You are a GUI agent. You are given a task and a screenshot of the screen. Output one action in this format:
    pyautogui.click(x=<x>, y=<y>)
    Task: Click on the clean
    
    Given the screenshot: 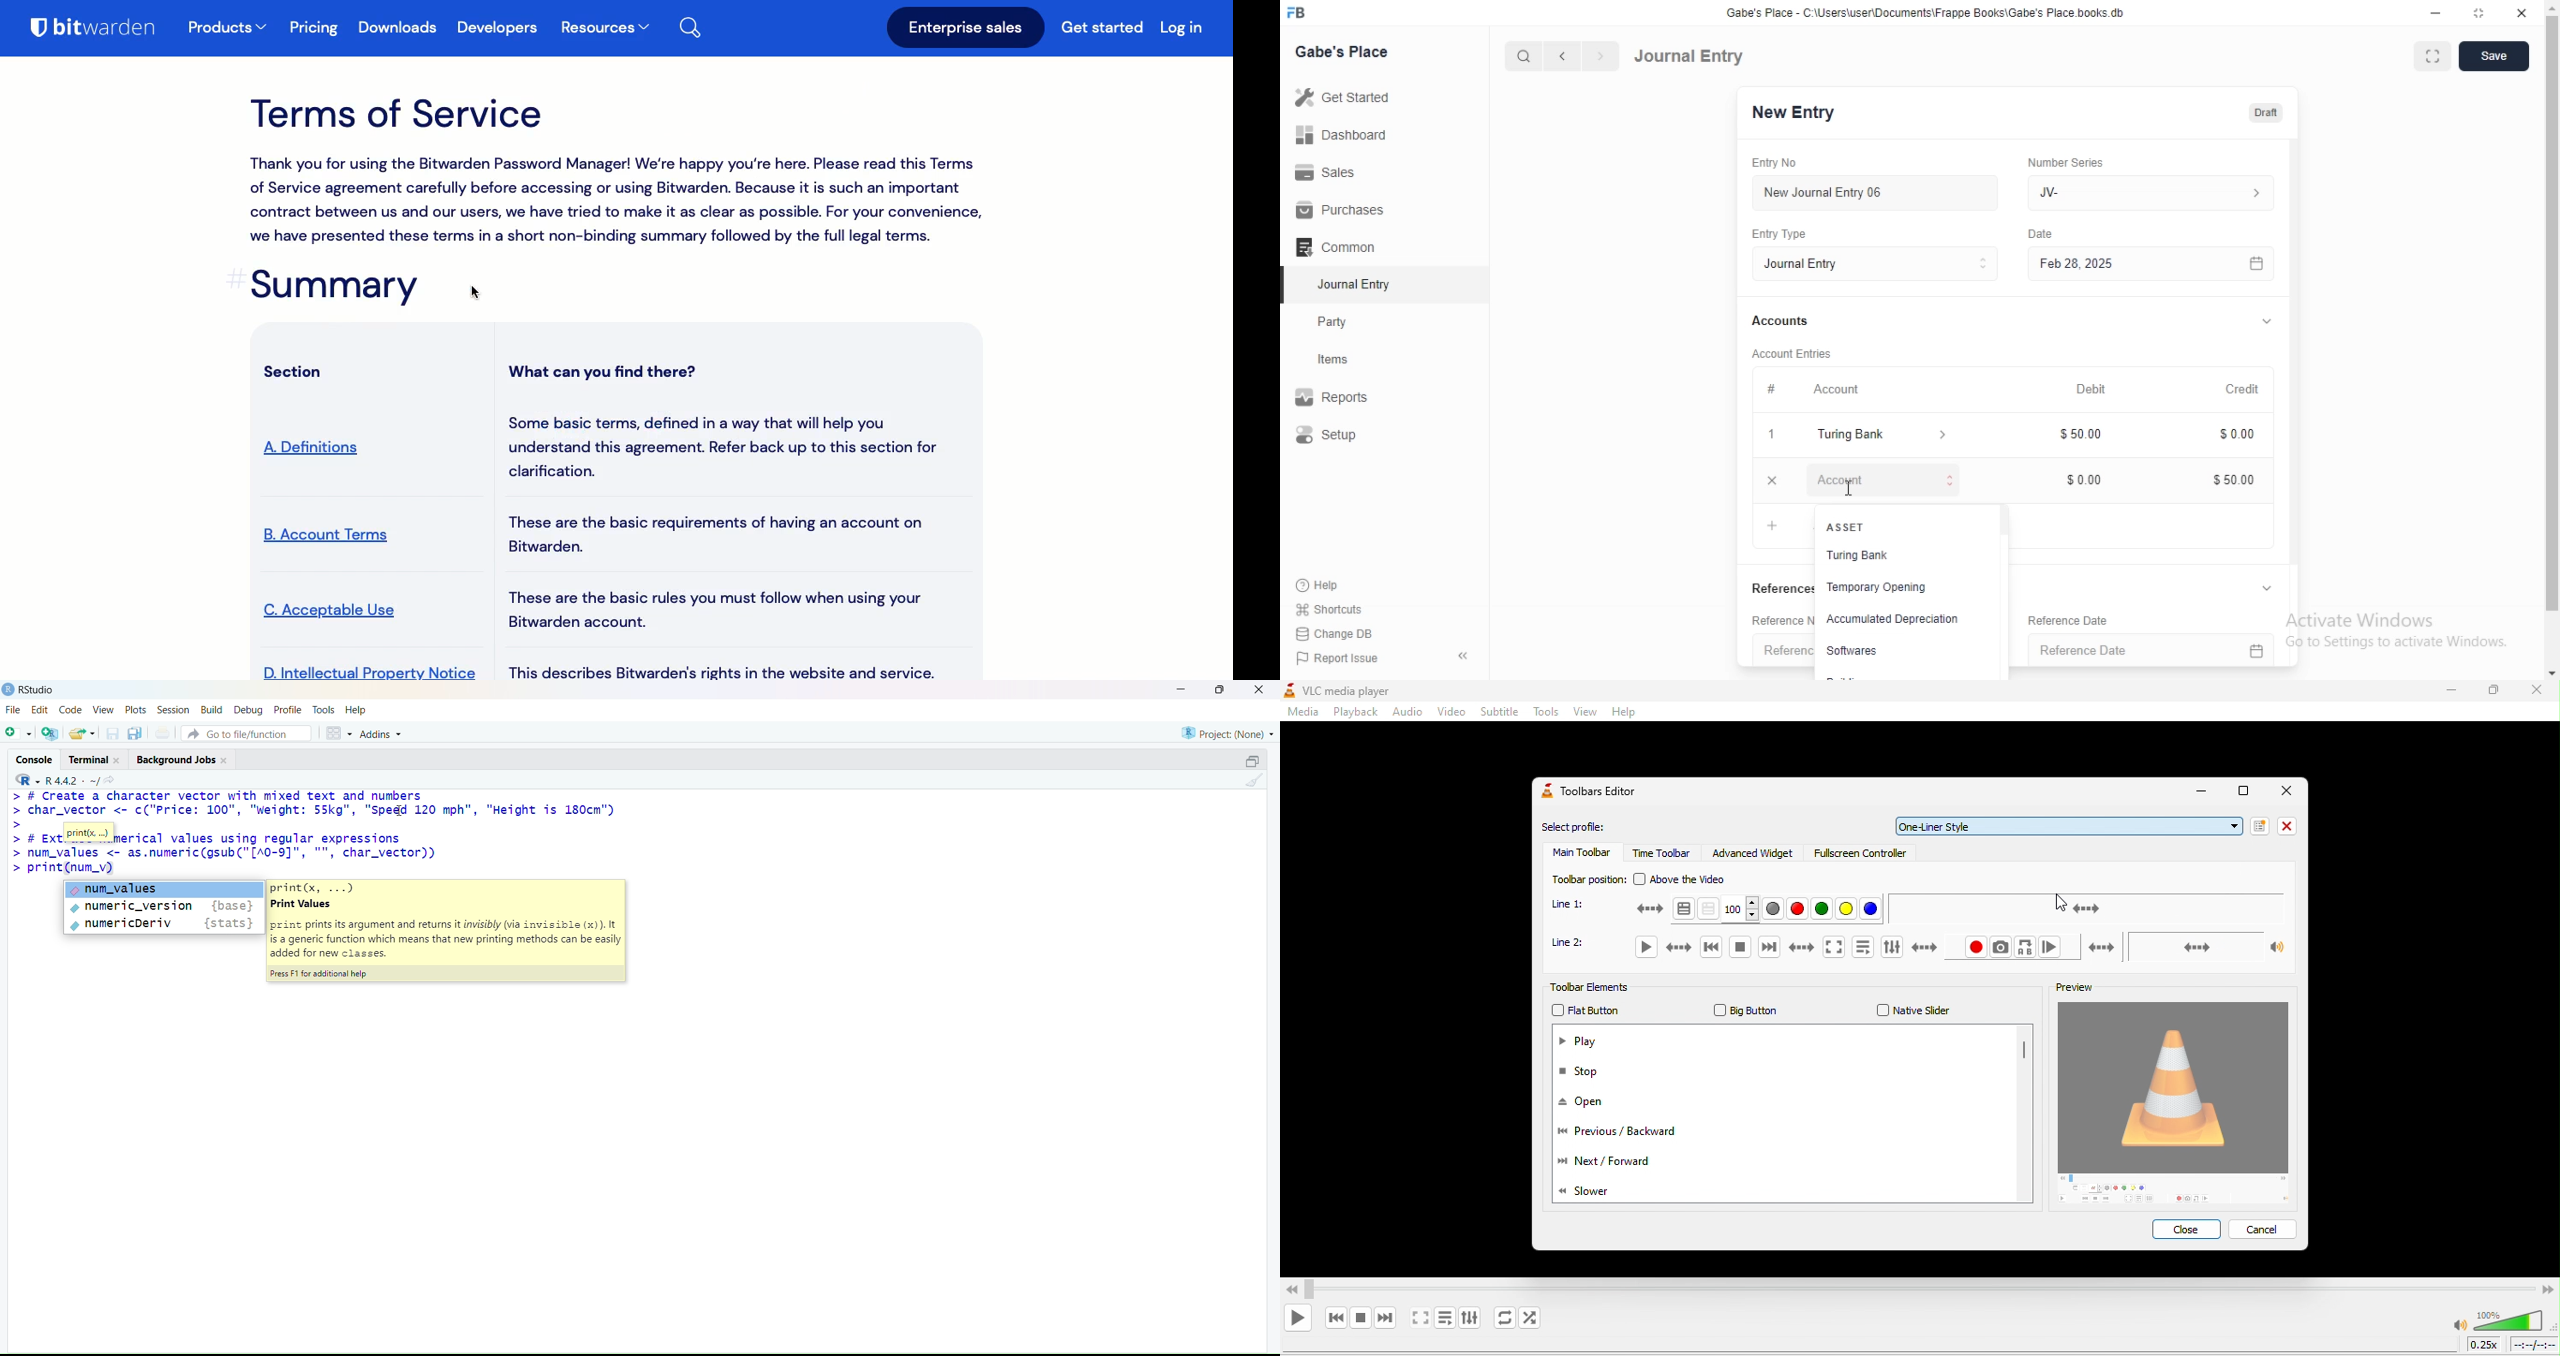 What is the action you would take?
    pyautogui.click(x=1255, y=779)
    